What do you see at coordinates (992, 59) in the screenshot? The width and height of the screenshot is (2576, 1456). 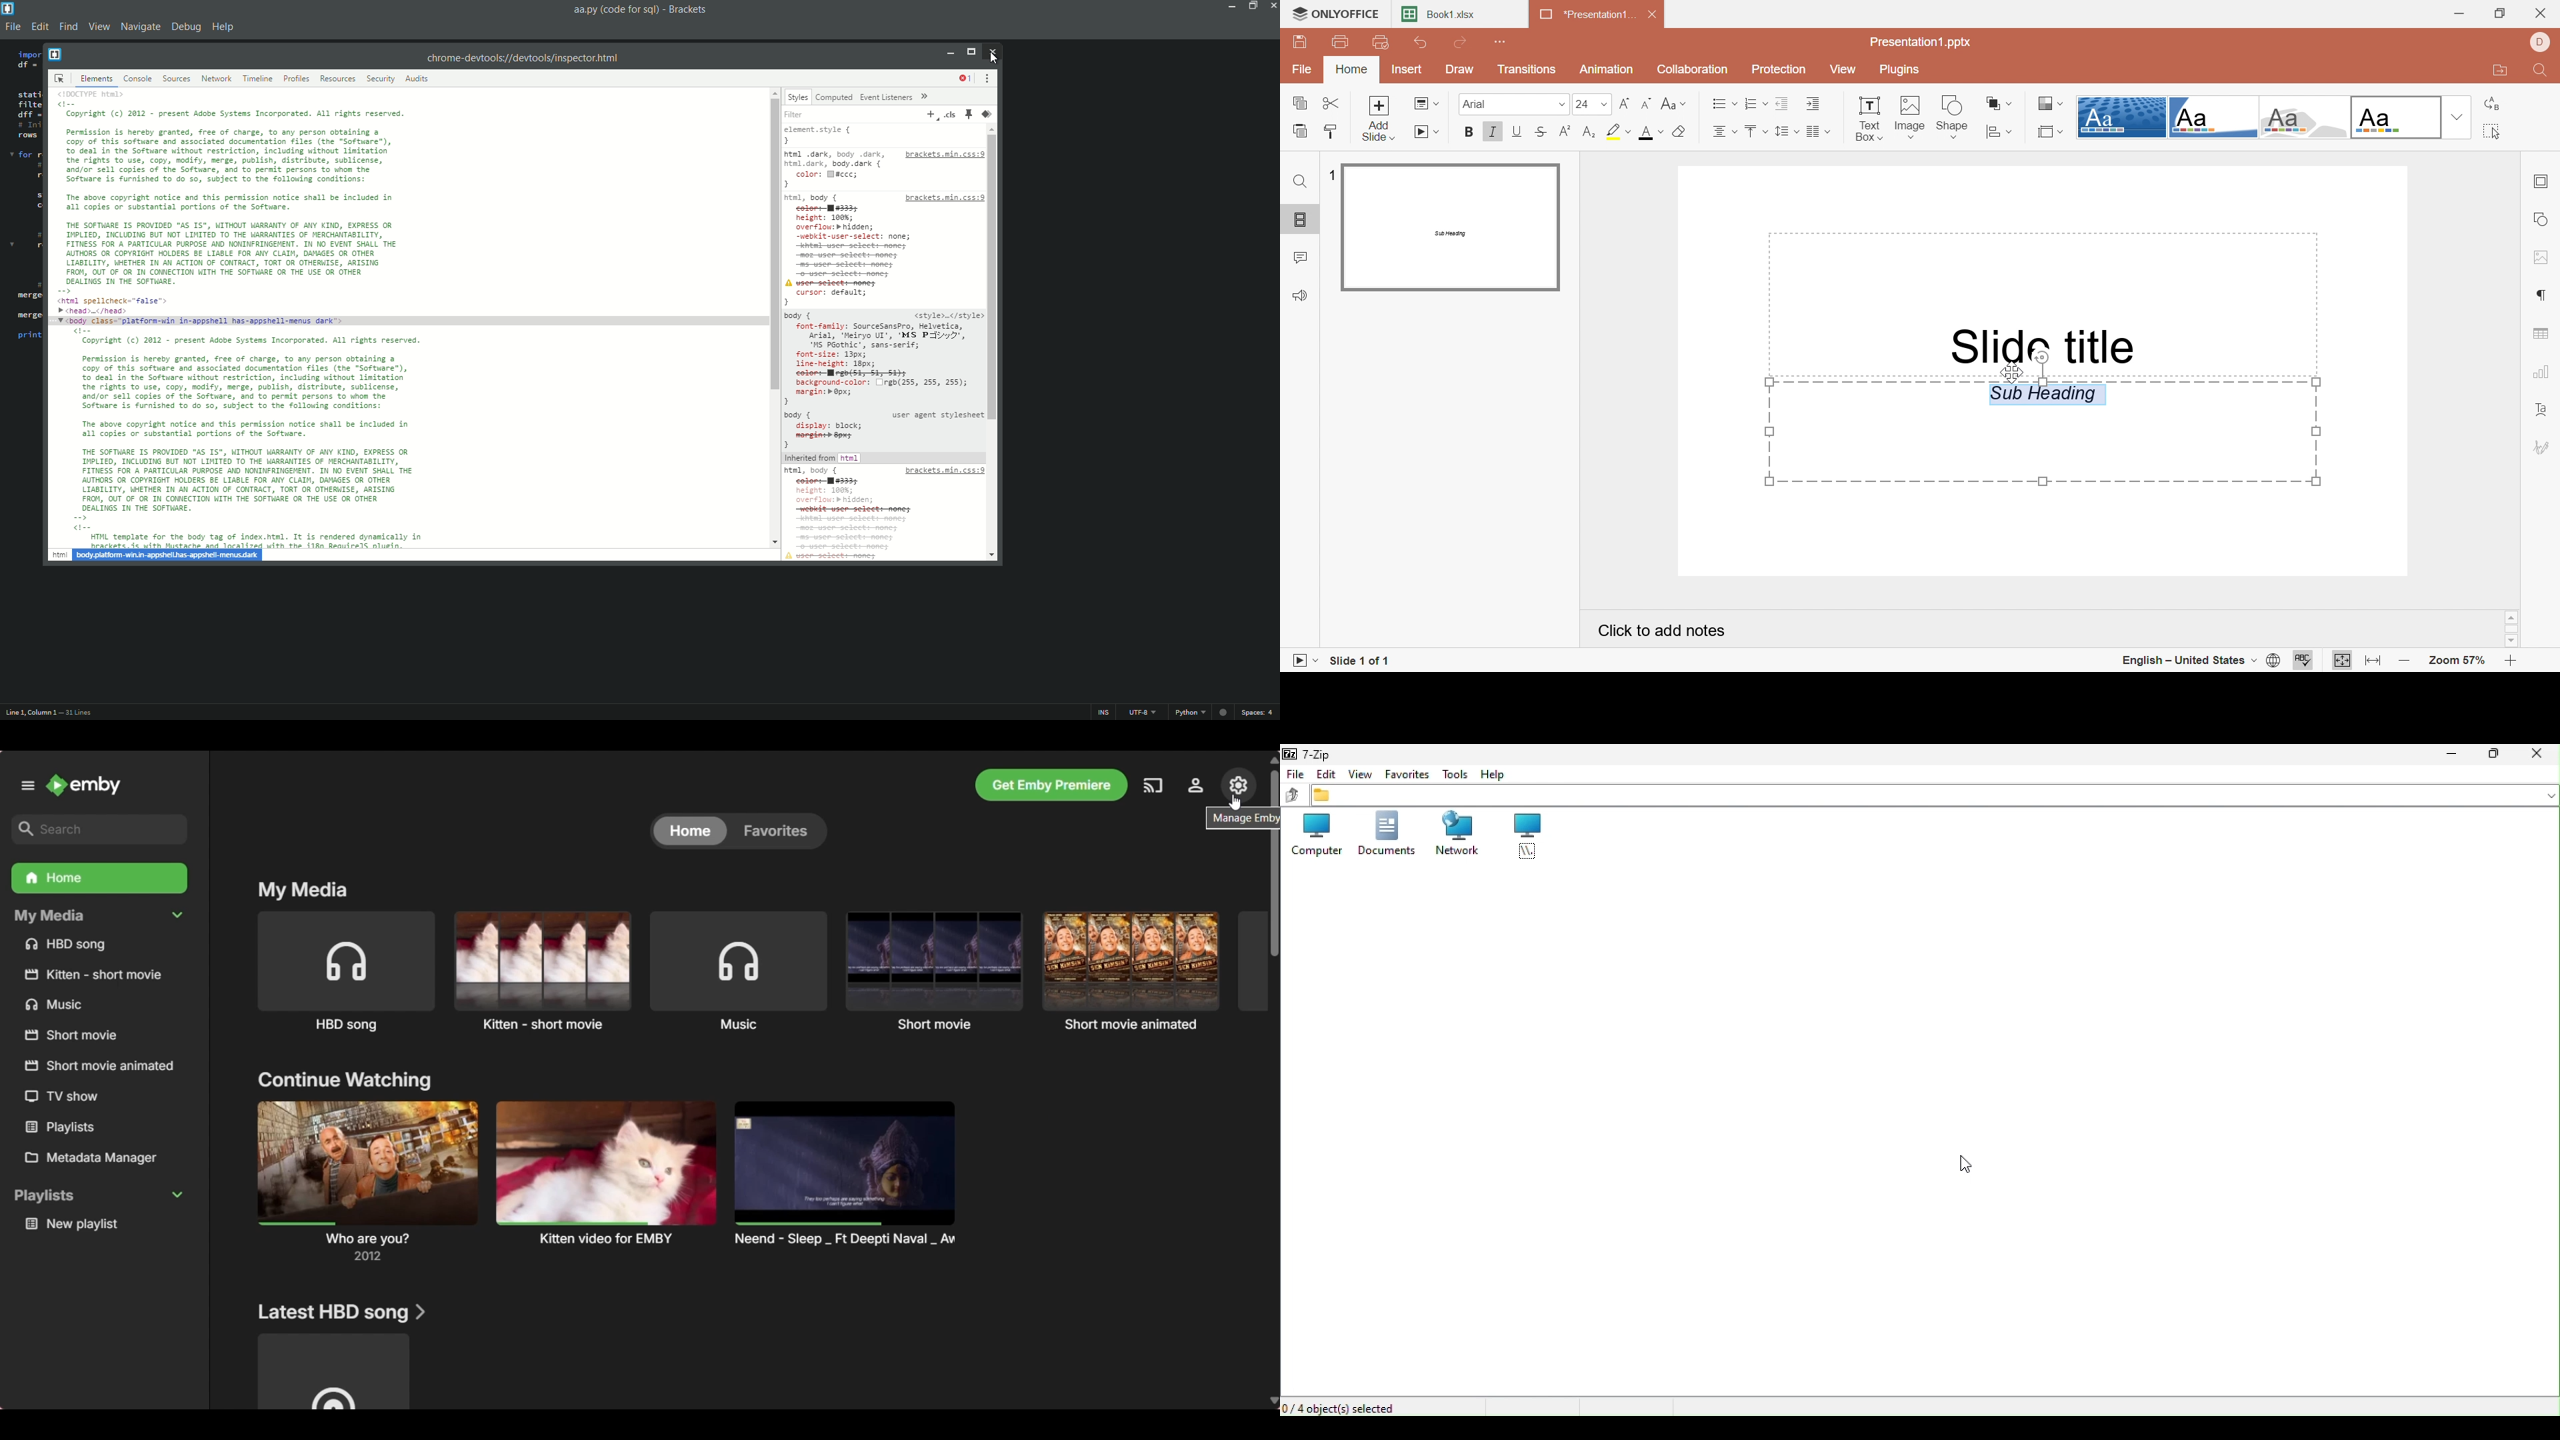 I see `cursor` at bounding box center [992, 59].